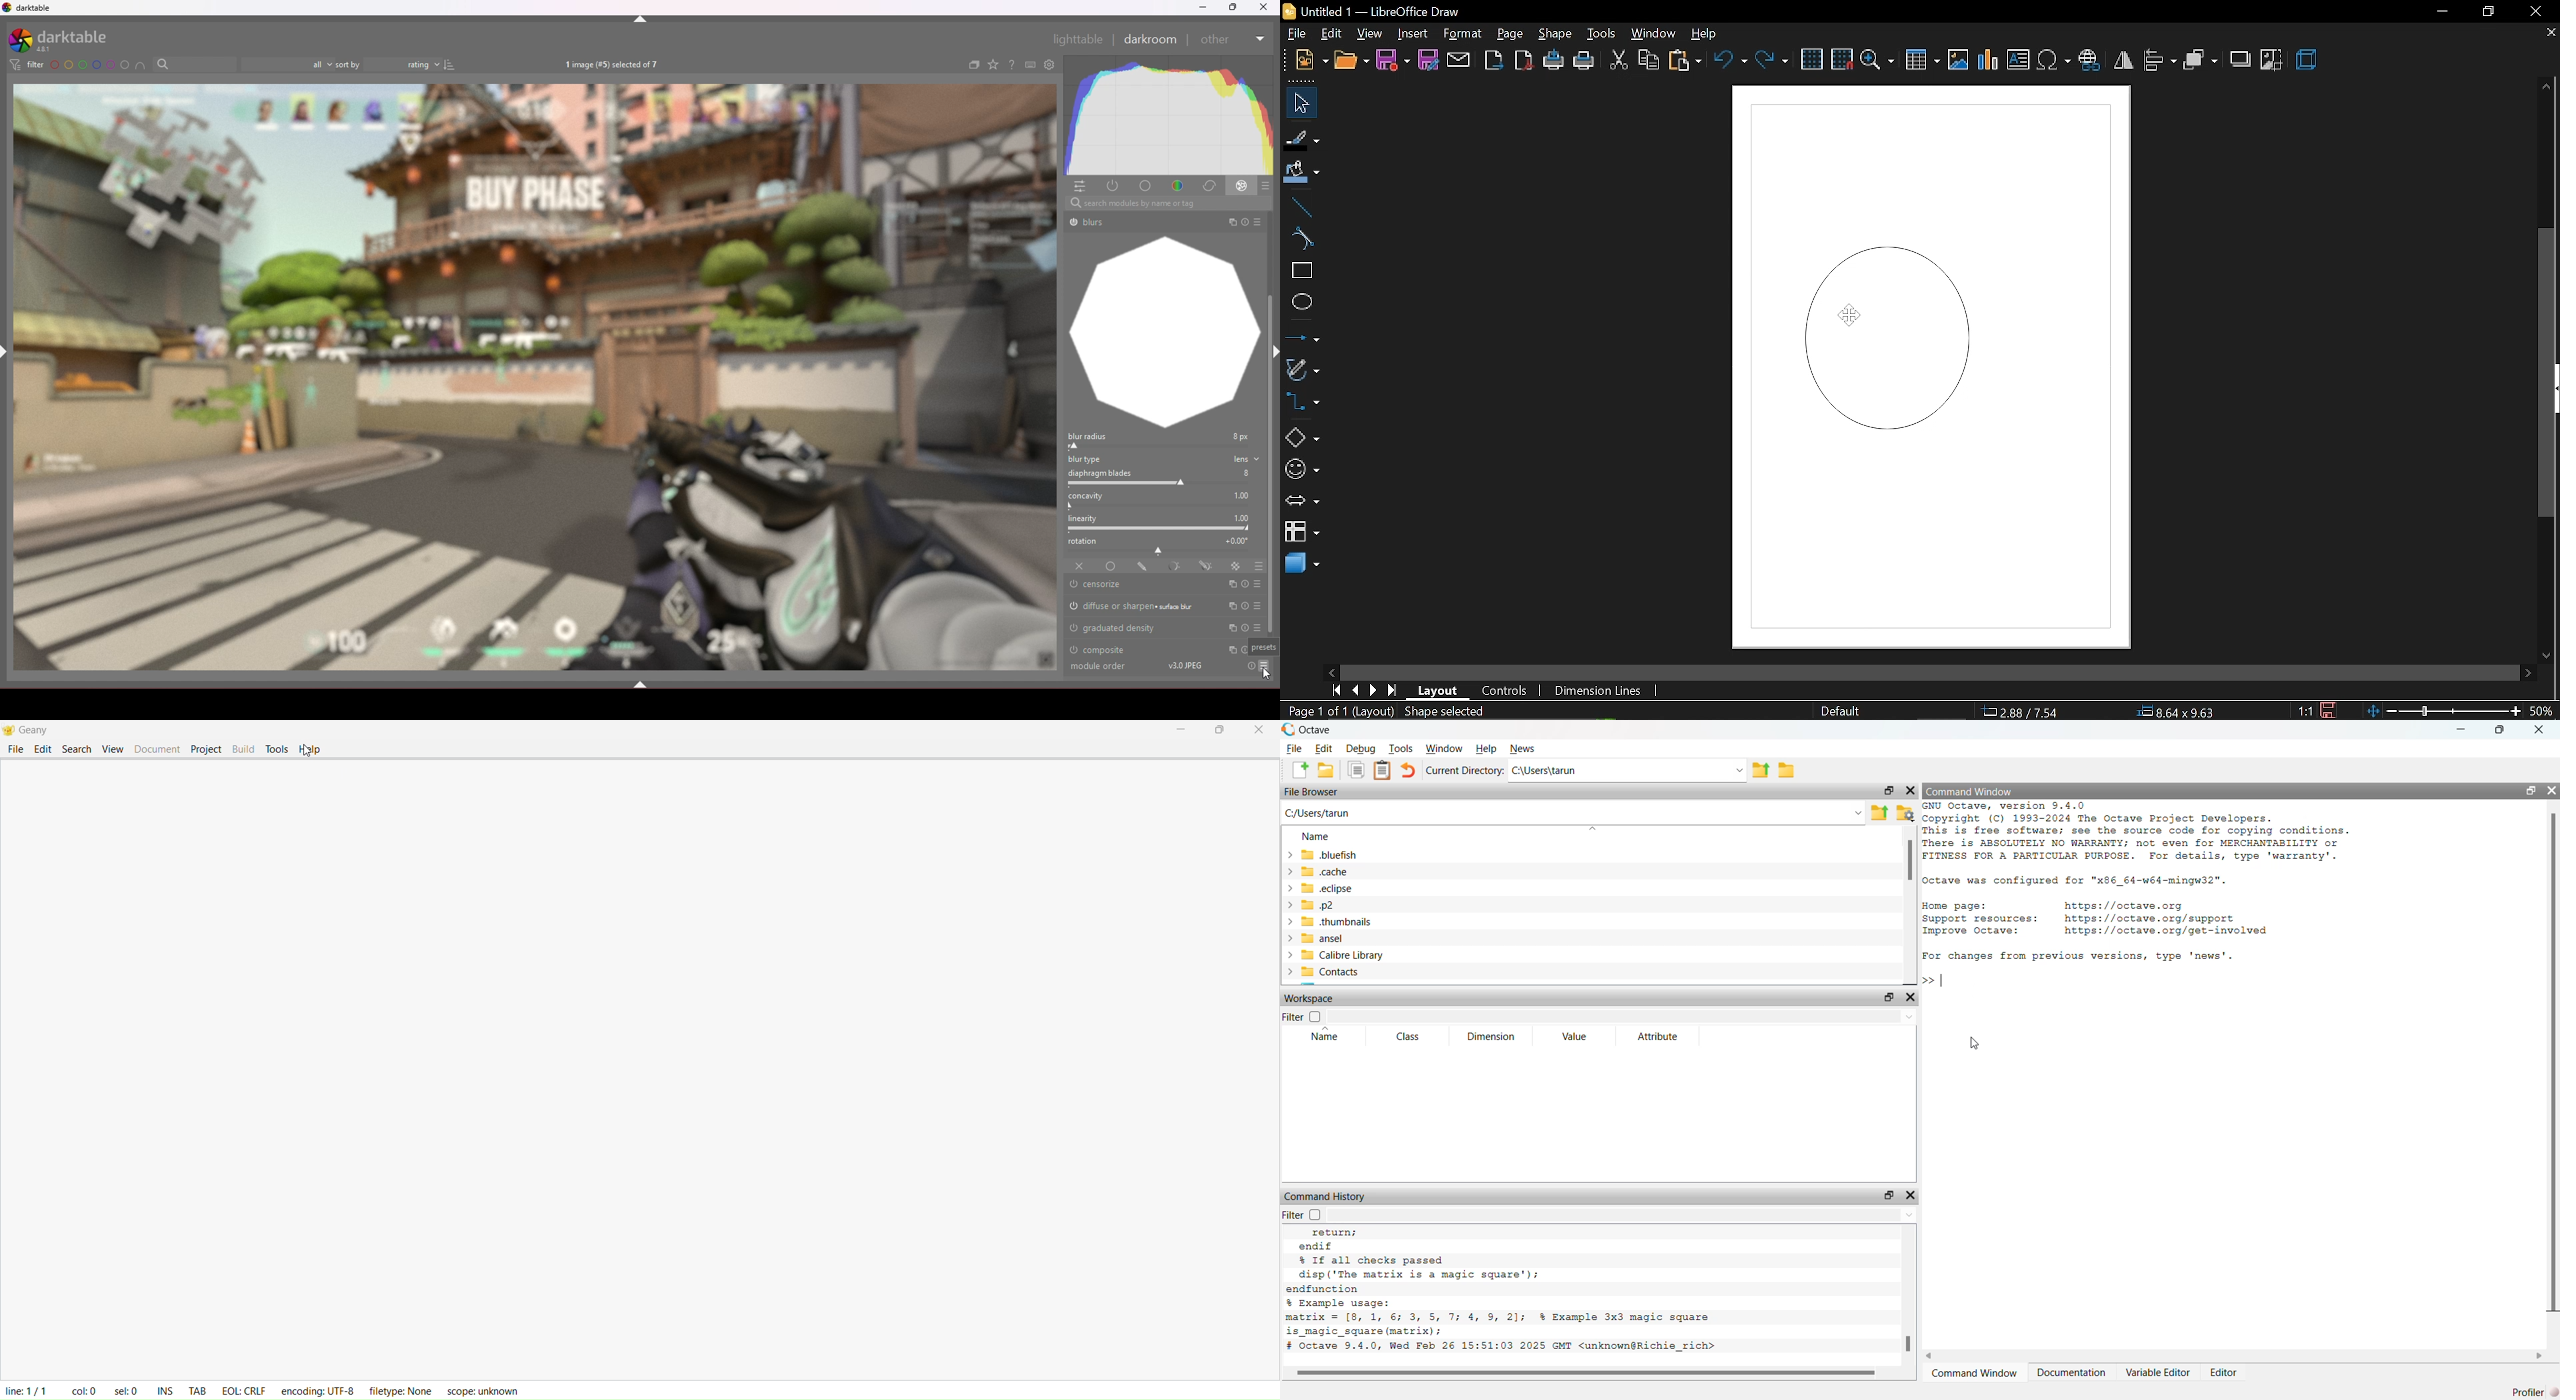 The height and width of the screenshot is (1400, 2576). Describe the element at coordinates (1151, 39) in the screenshot. I see `darkroom` at that location.